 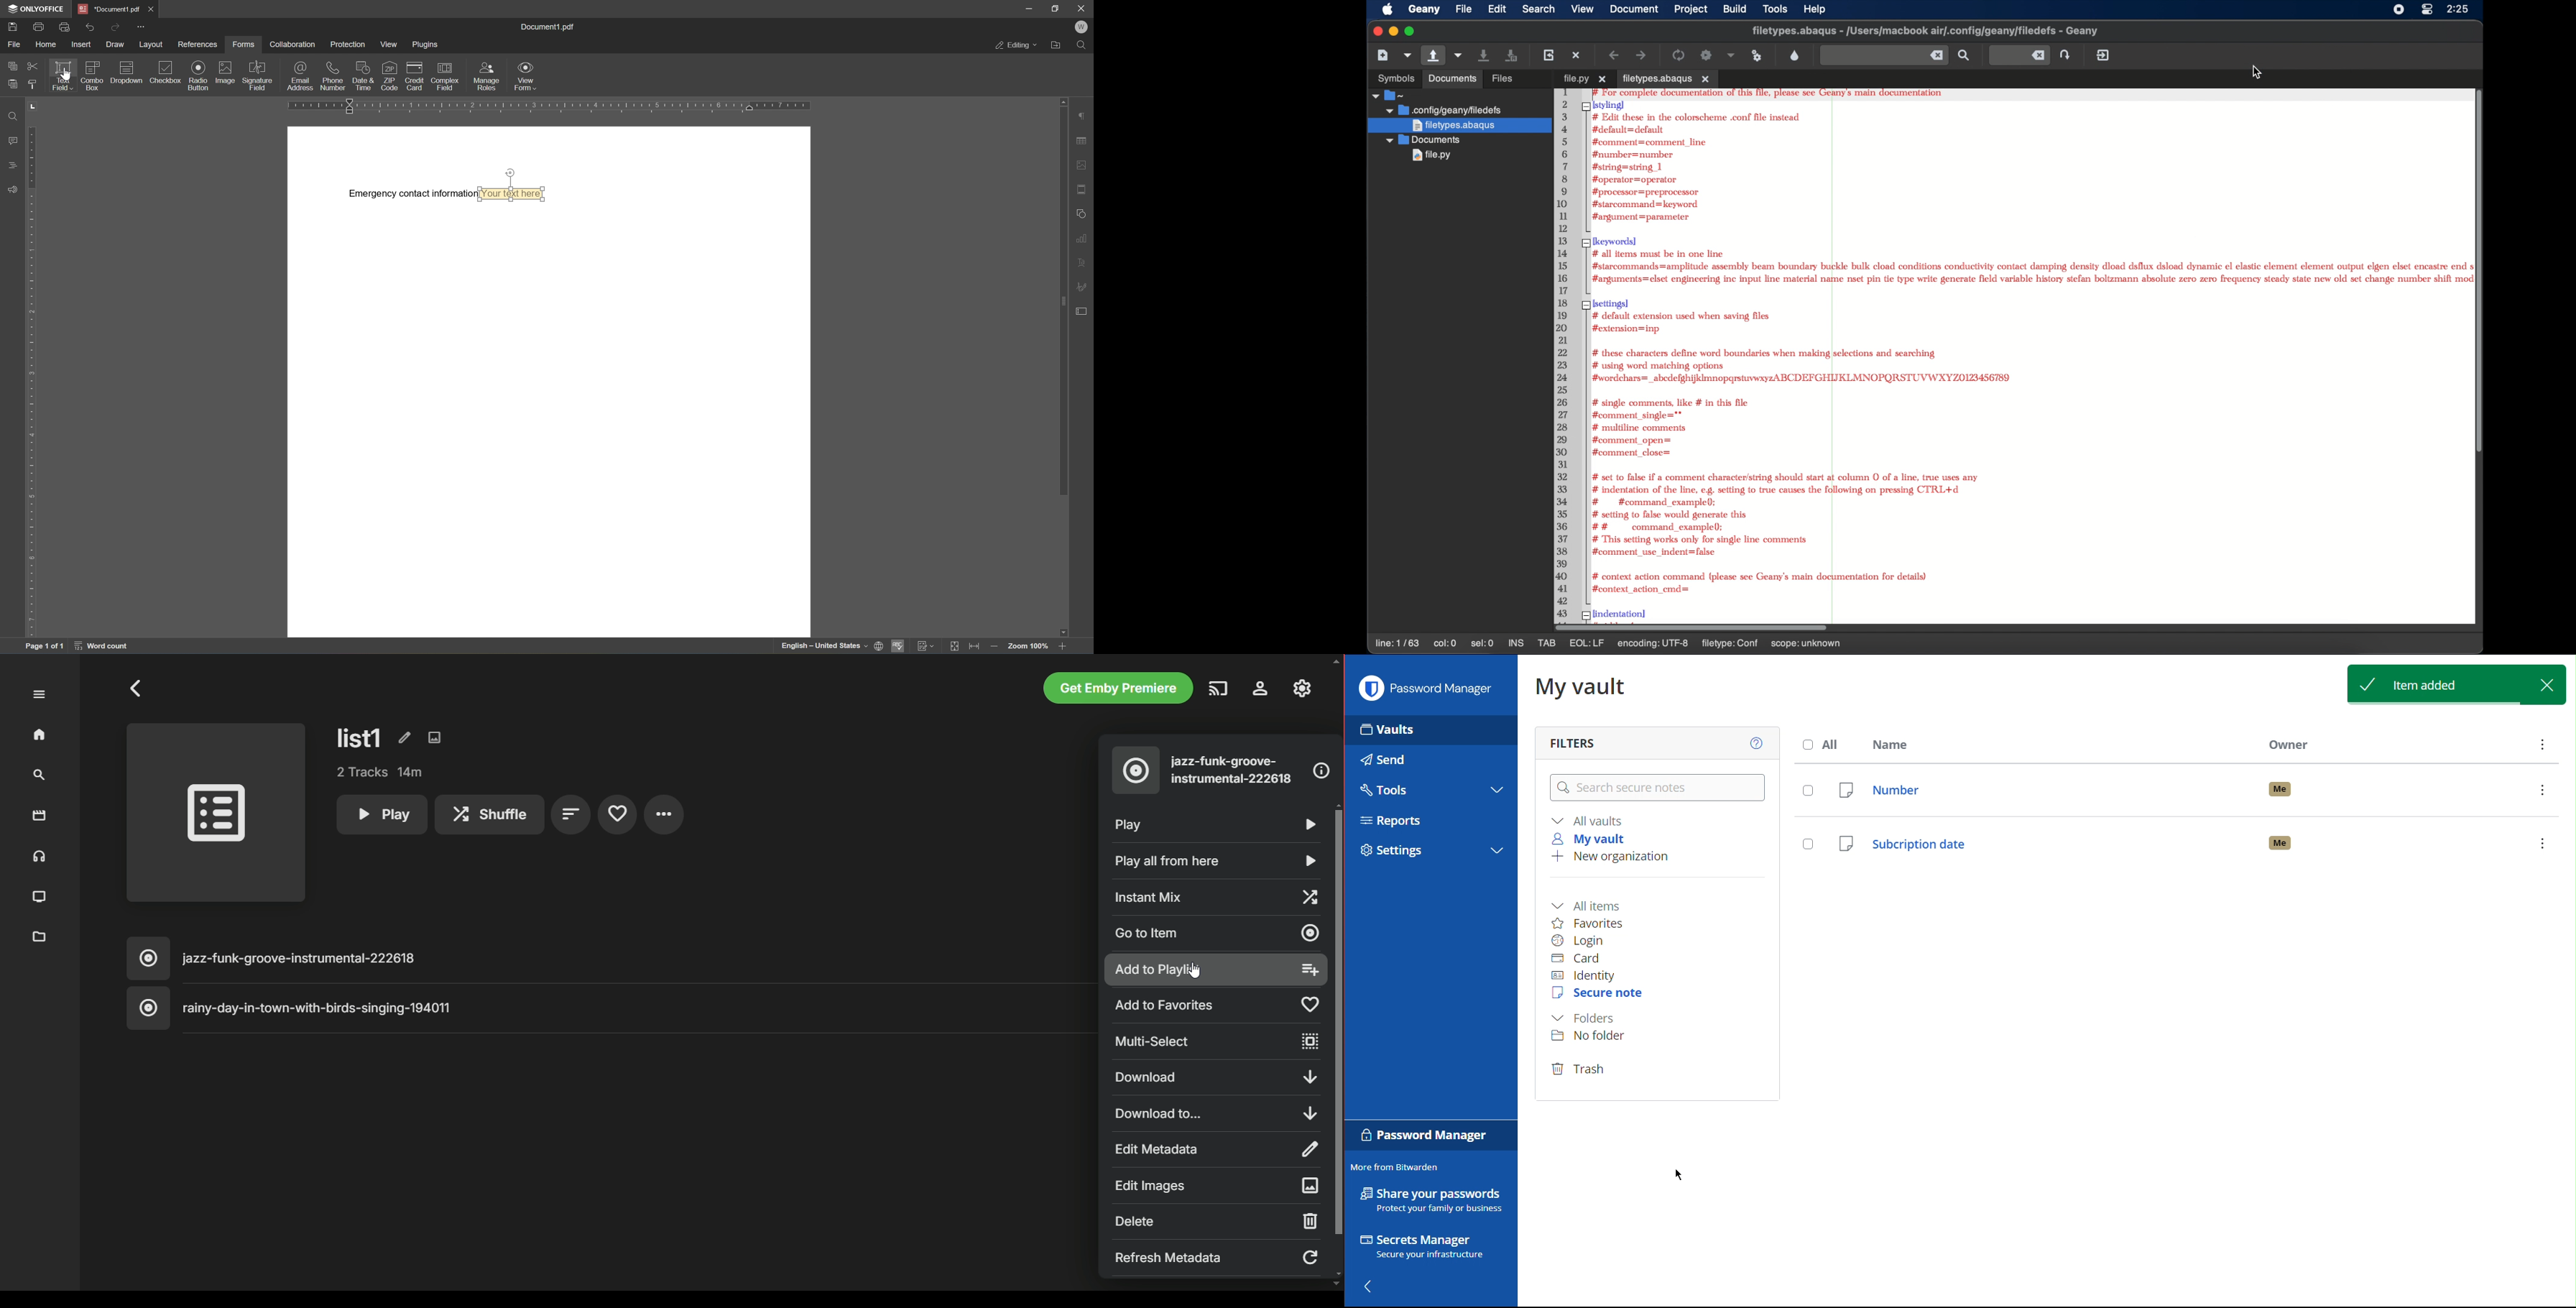 I want to click on instant mix, so click(x=1214, y=895).